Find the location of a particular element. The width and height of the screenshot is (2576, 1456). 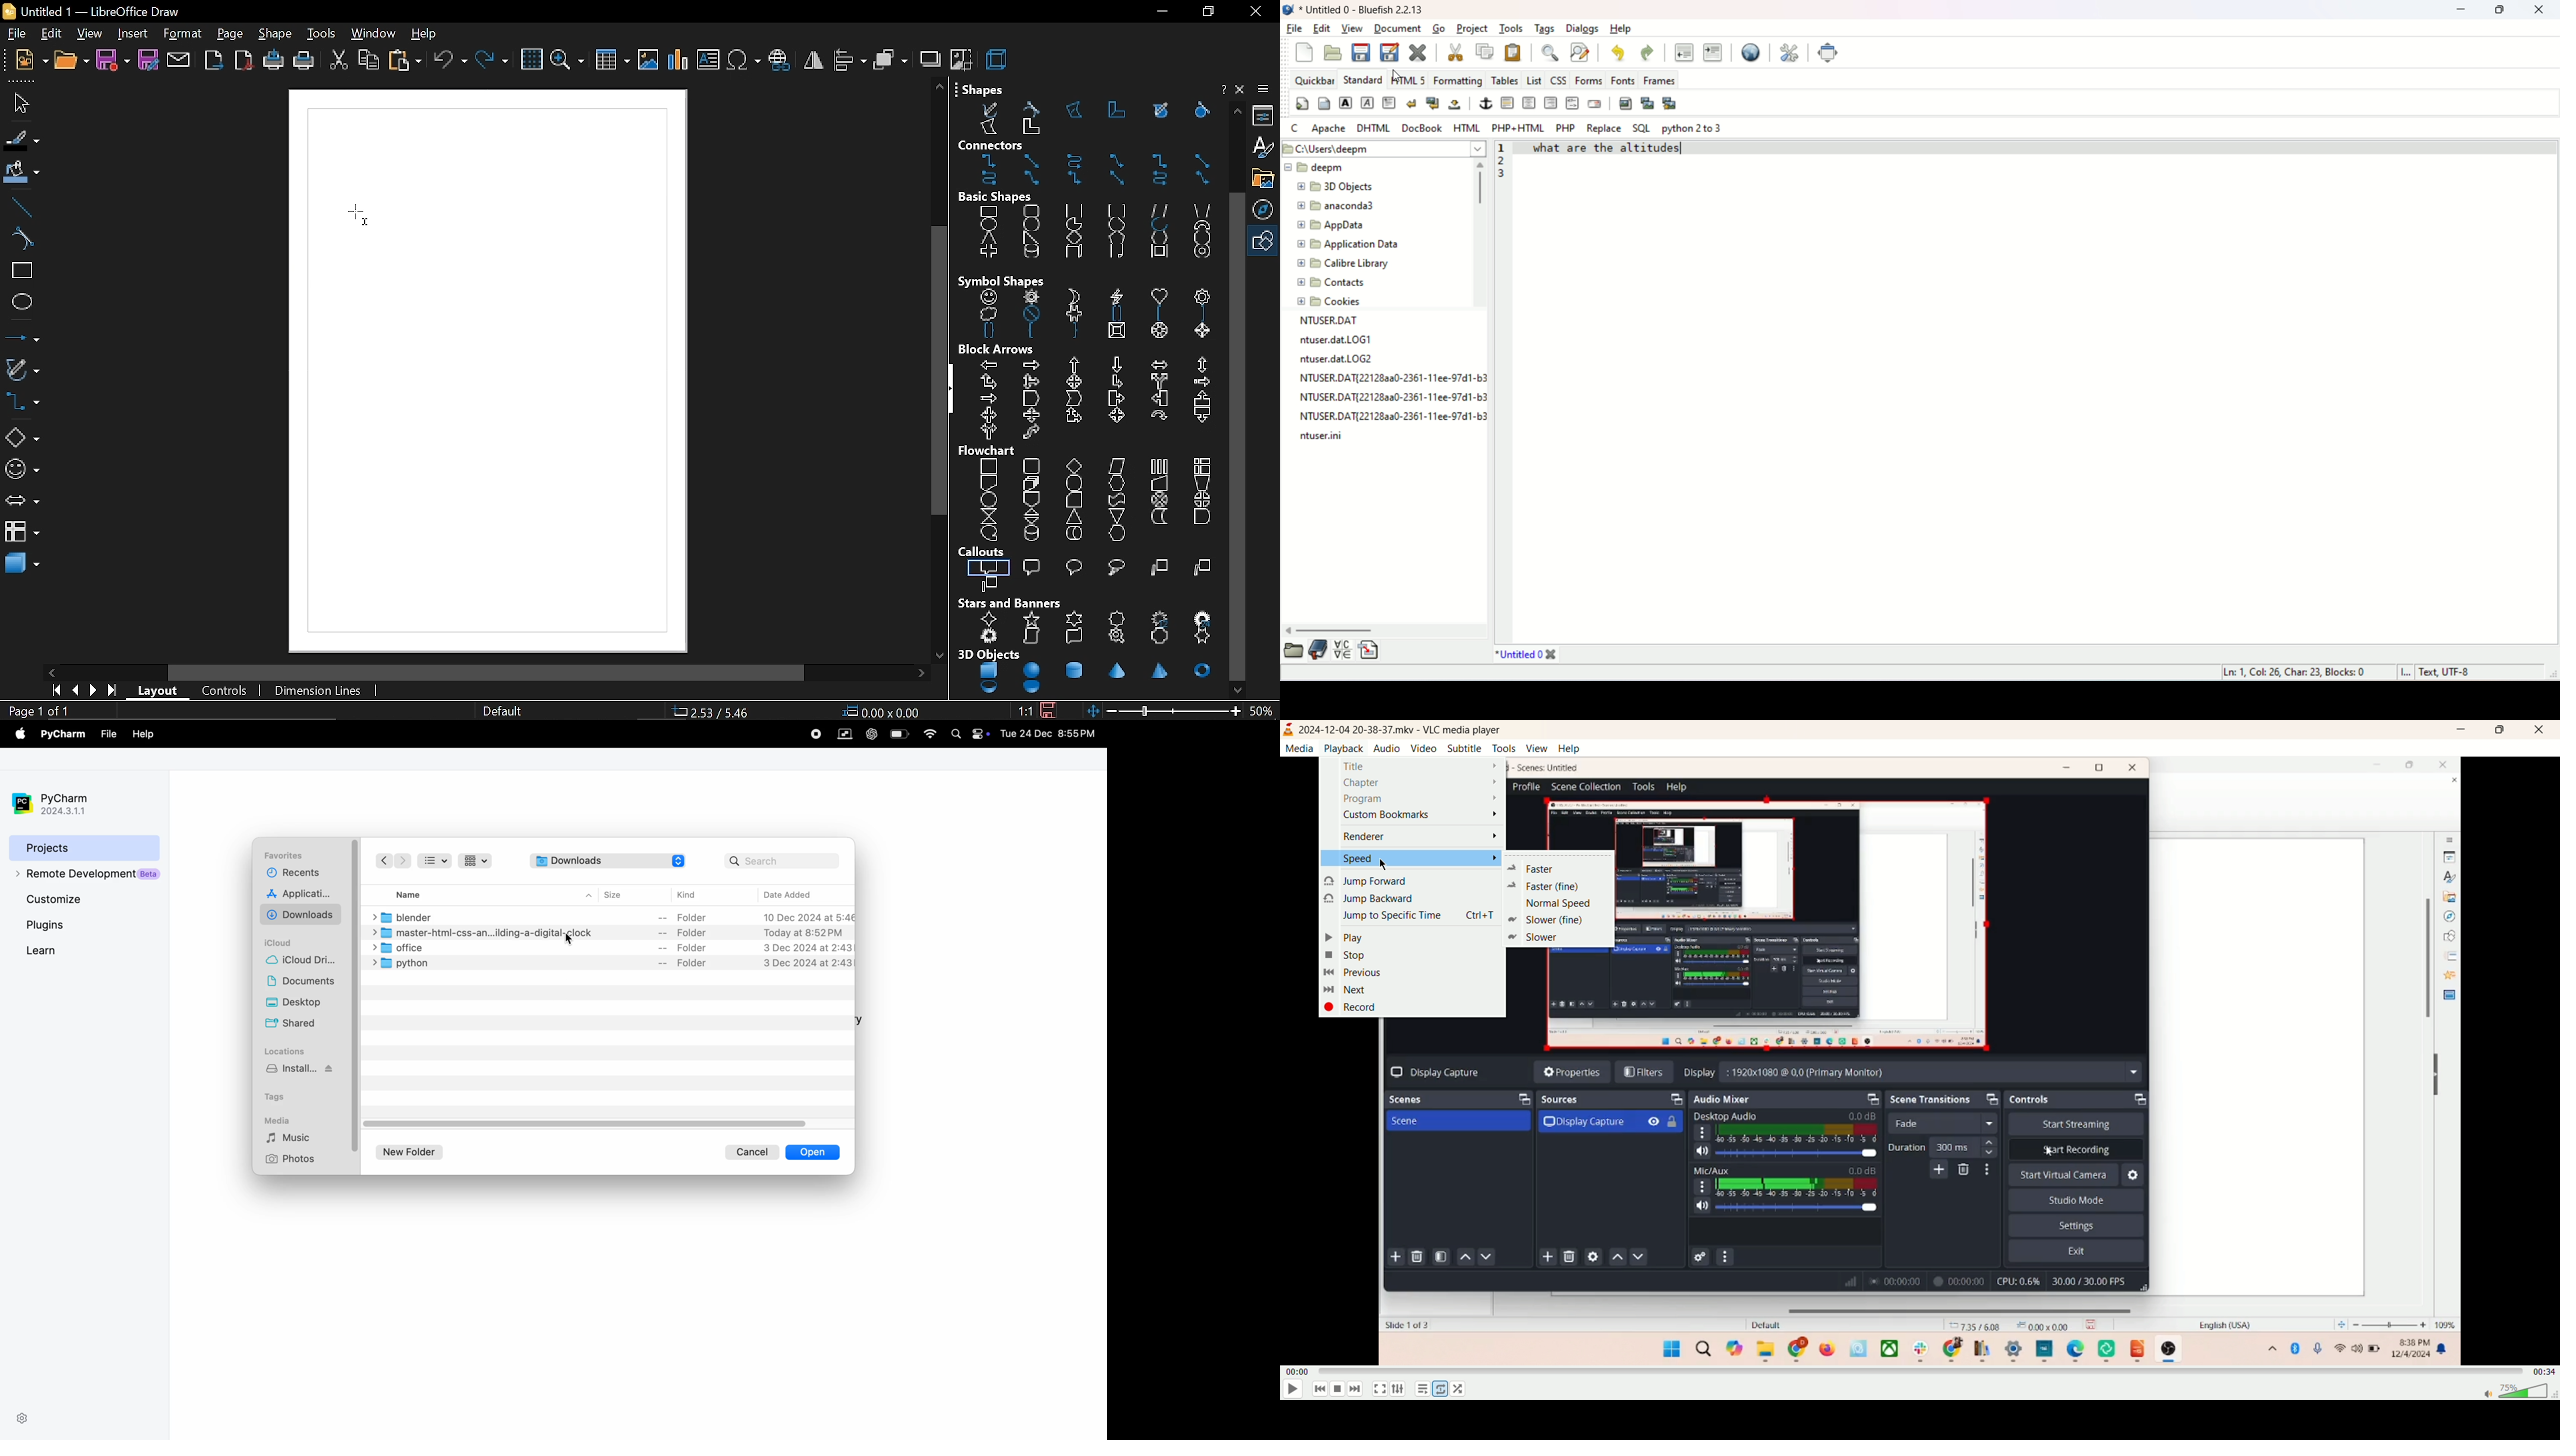

corner right arrow is located at coordinates (1117, 382).